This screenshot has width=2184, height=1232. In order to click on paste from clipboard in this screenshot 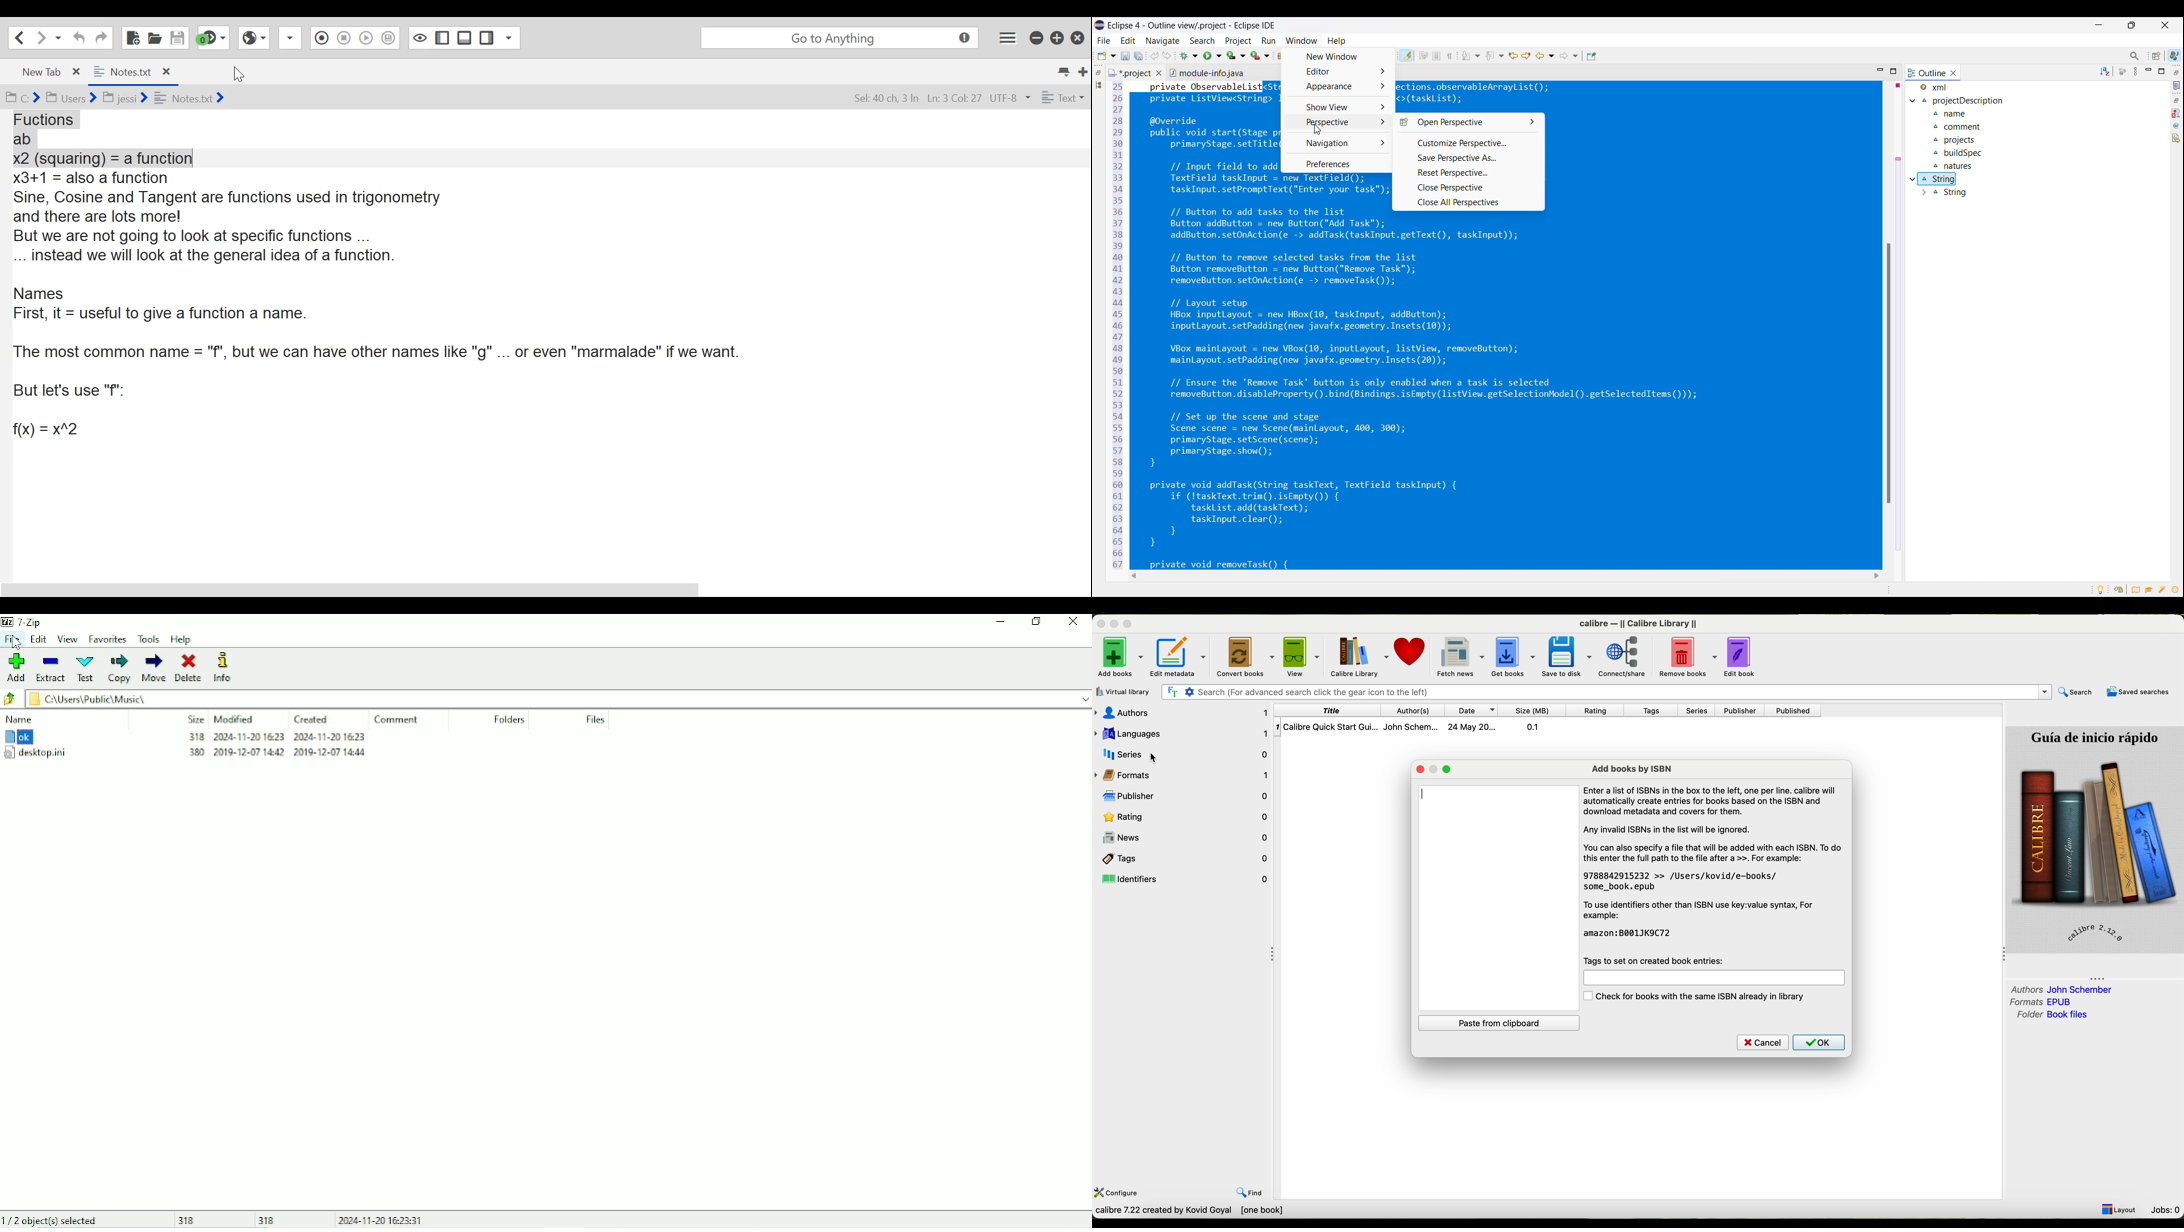, I will do `click(1502, 1024)`.